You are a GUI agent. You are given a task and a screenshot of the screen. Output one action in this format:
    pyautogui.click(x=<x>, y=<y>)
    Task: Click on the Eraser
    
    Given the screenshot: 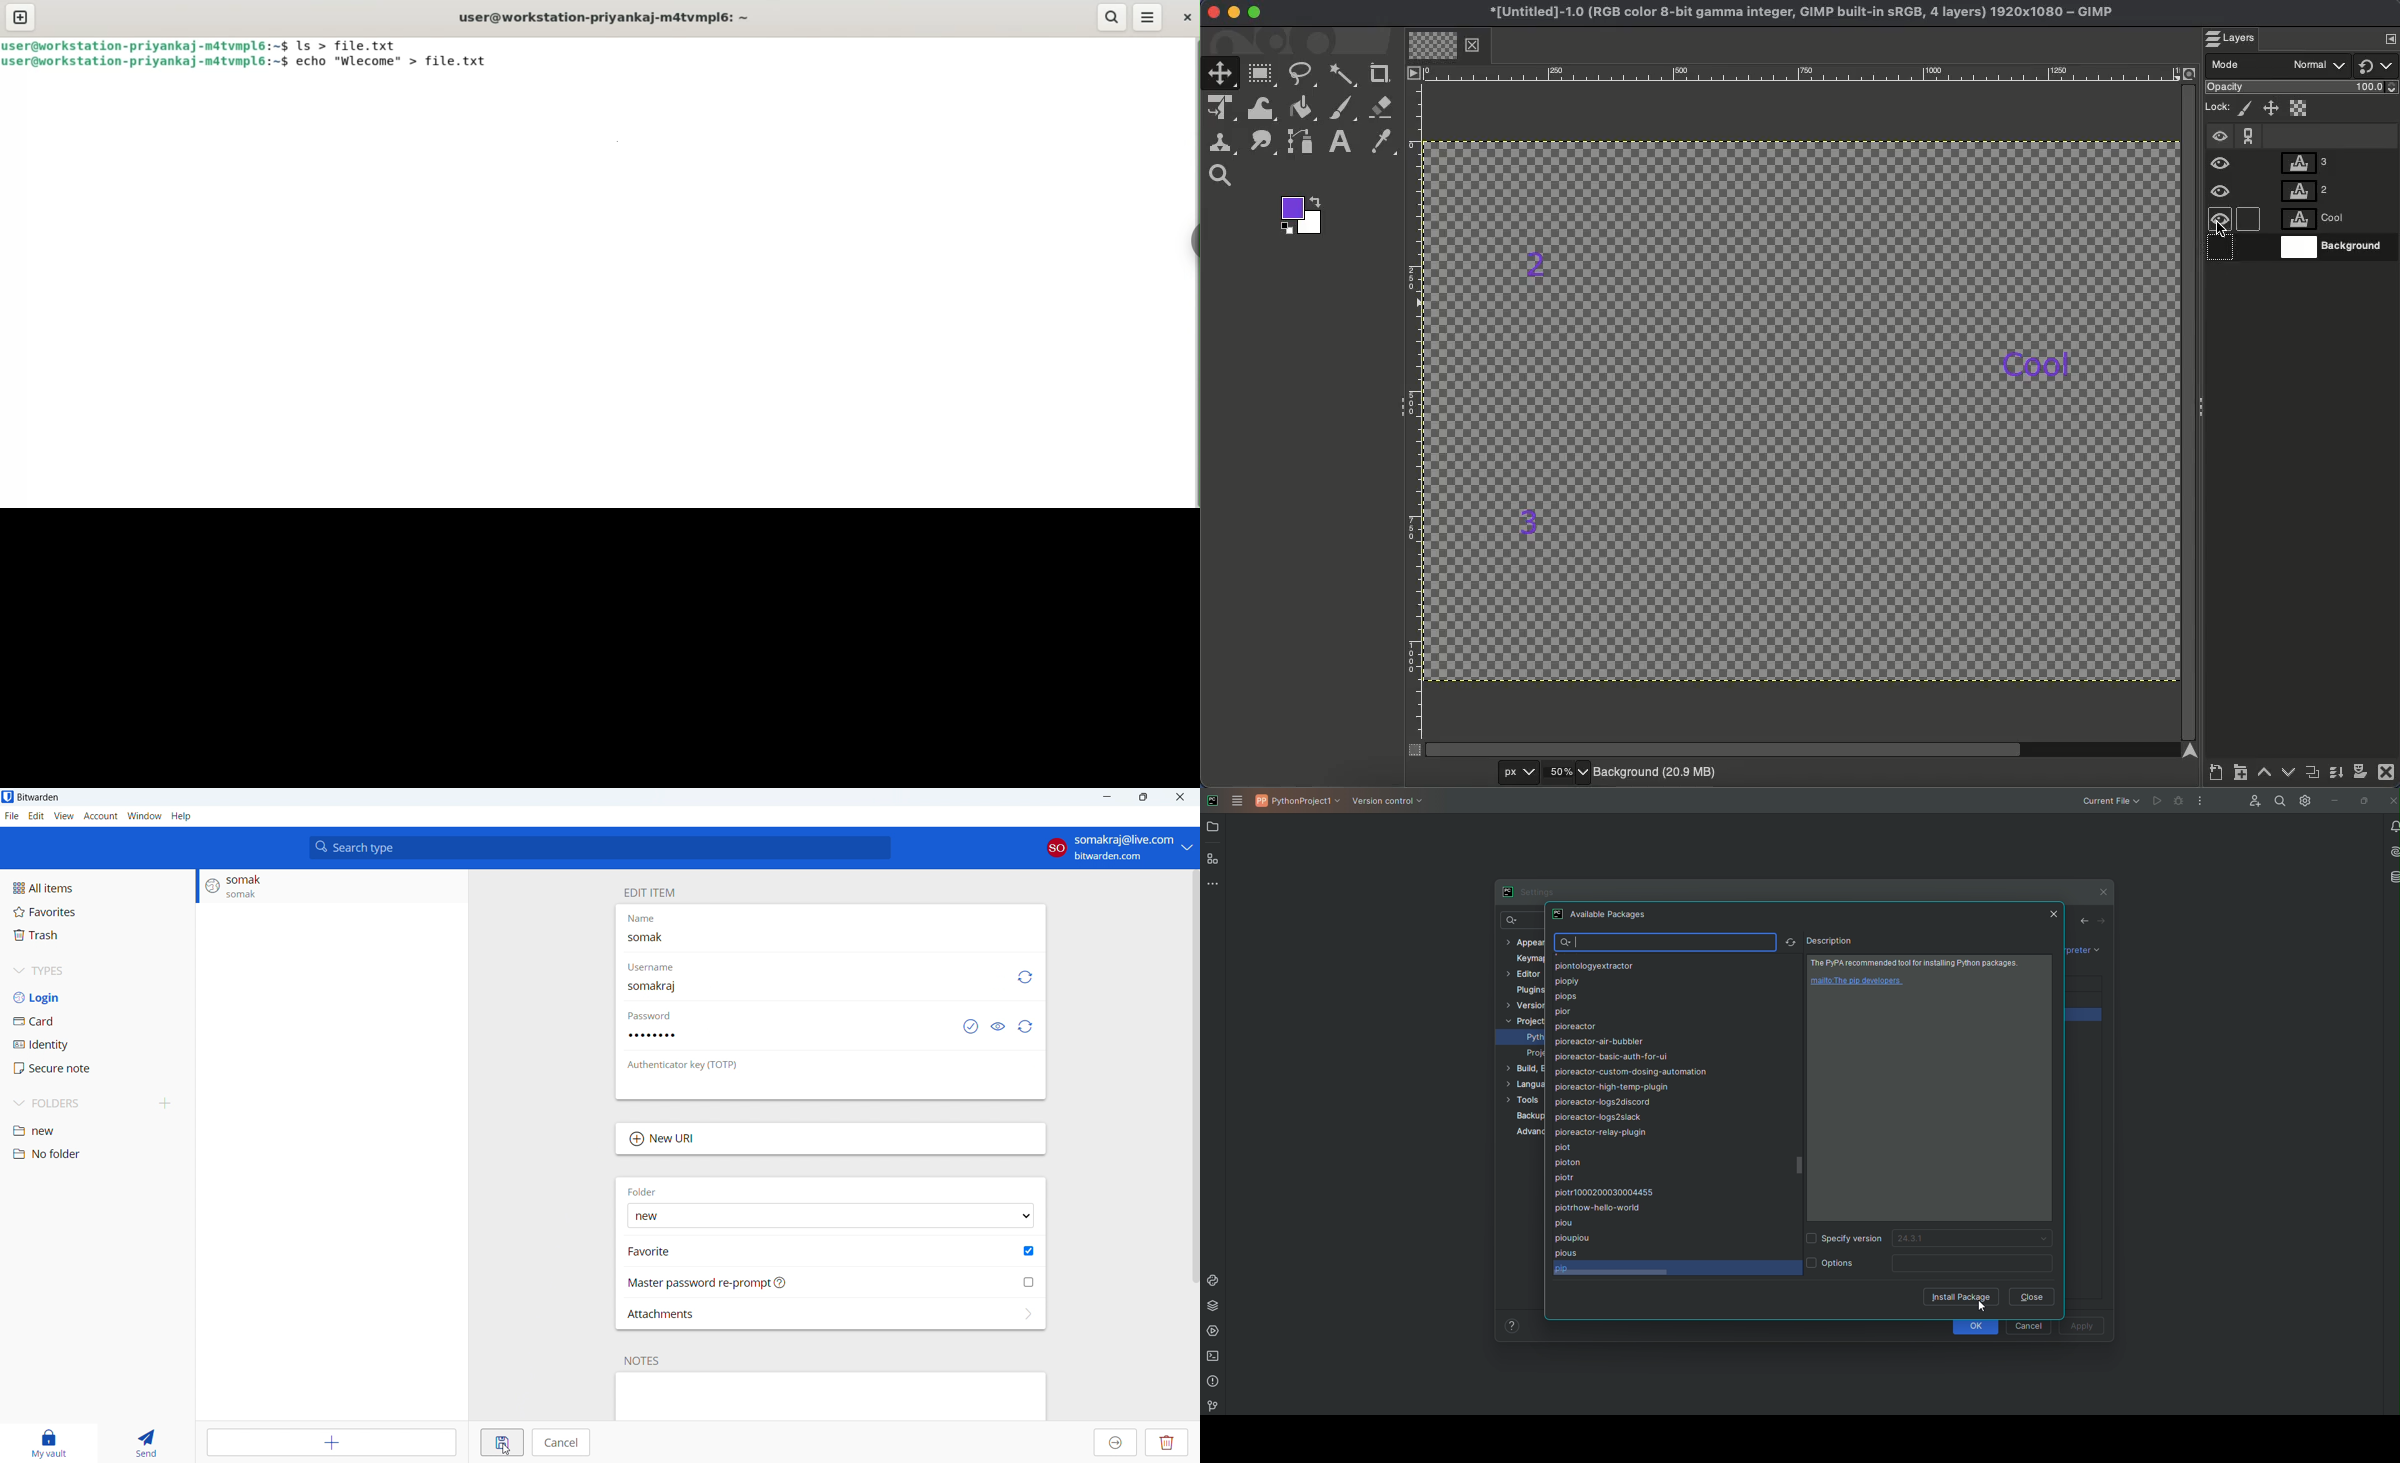 What is the action you would take?
    pyautogui.click(x=1382, y=107)
    